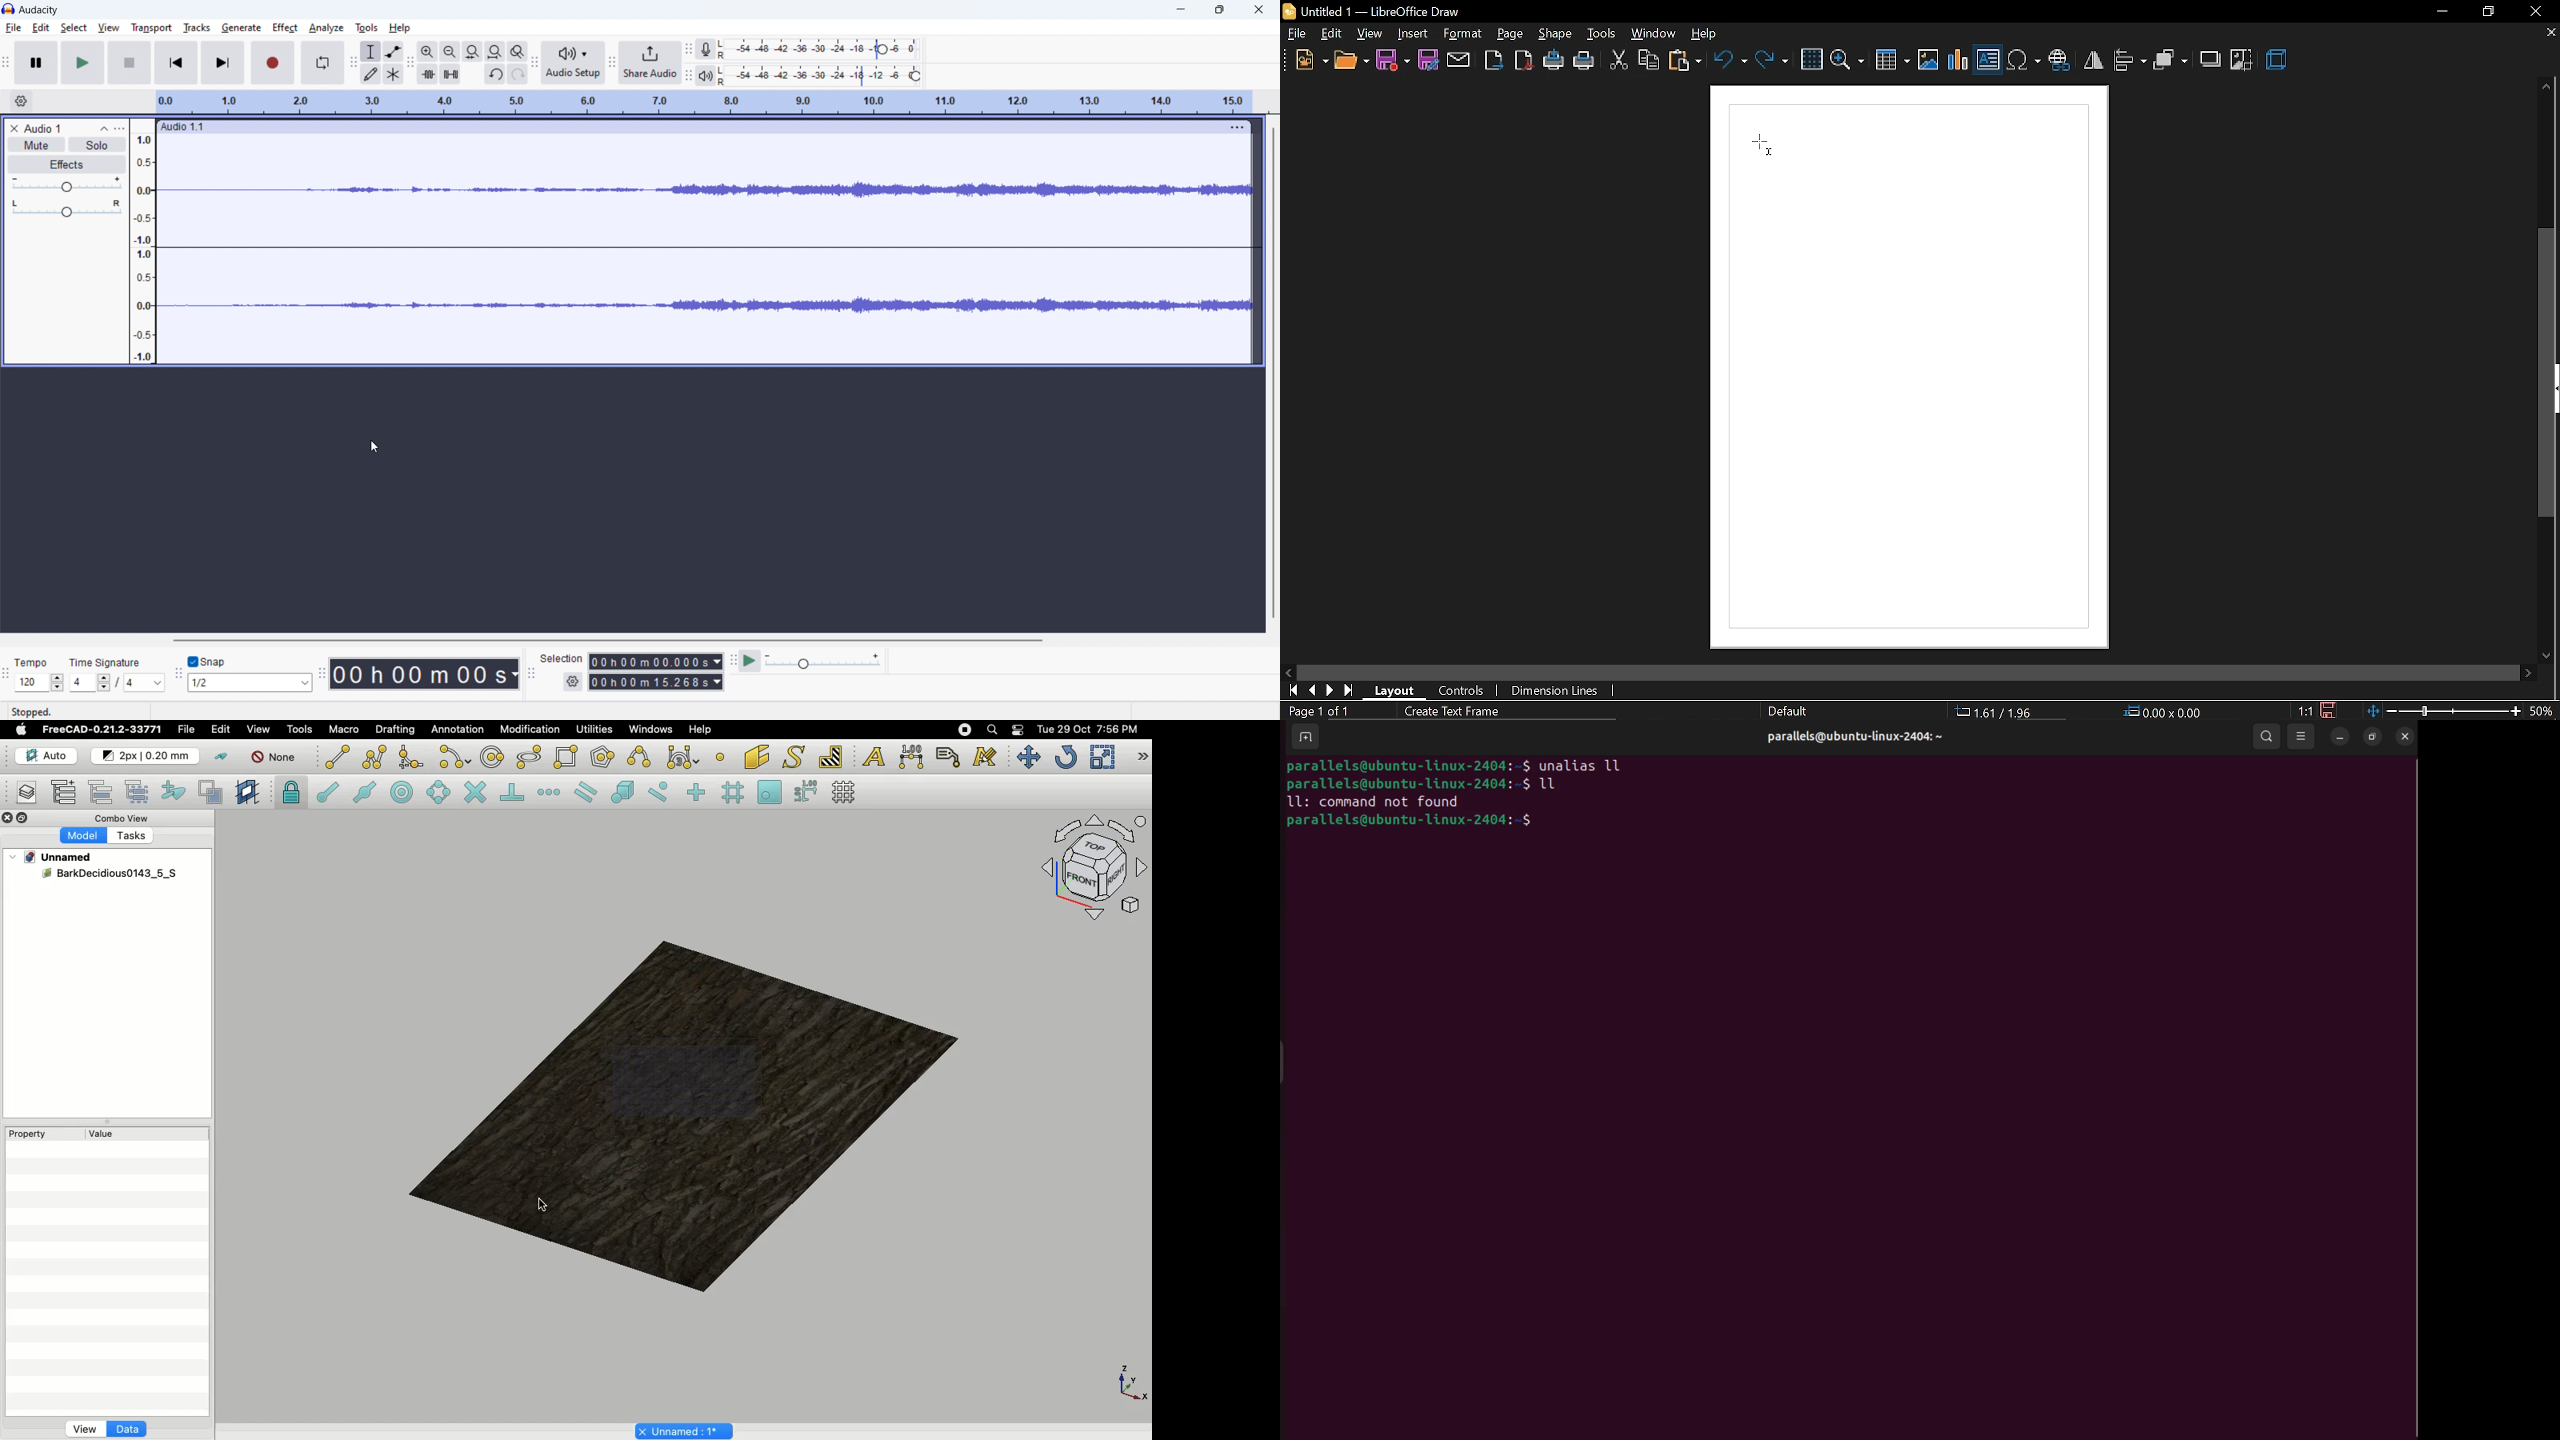  Describe the element at coordinates (706, 49) in the screenshot. I see `recording meter` at that location.